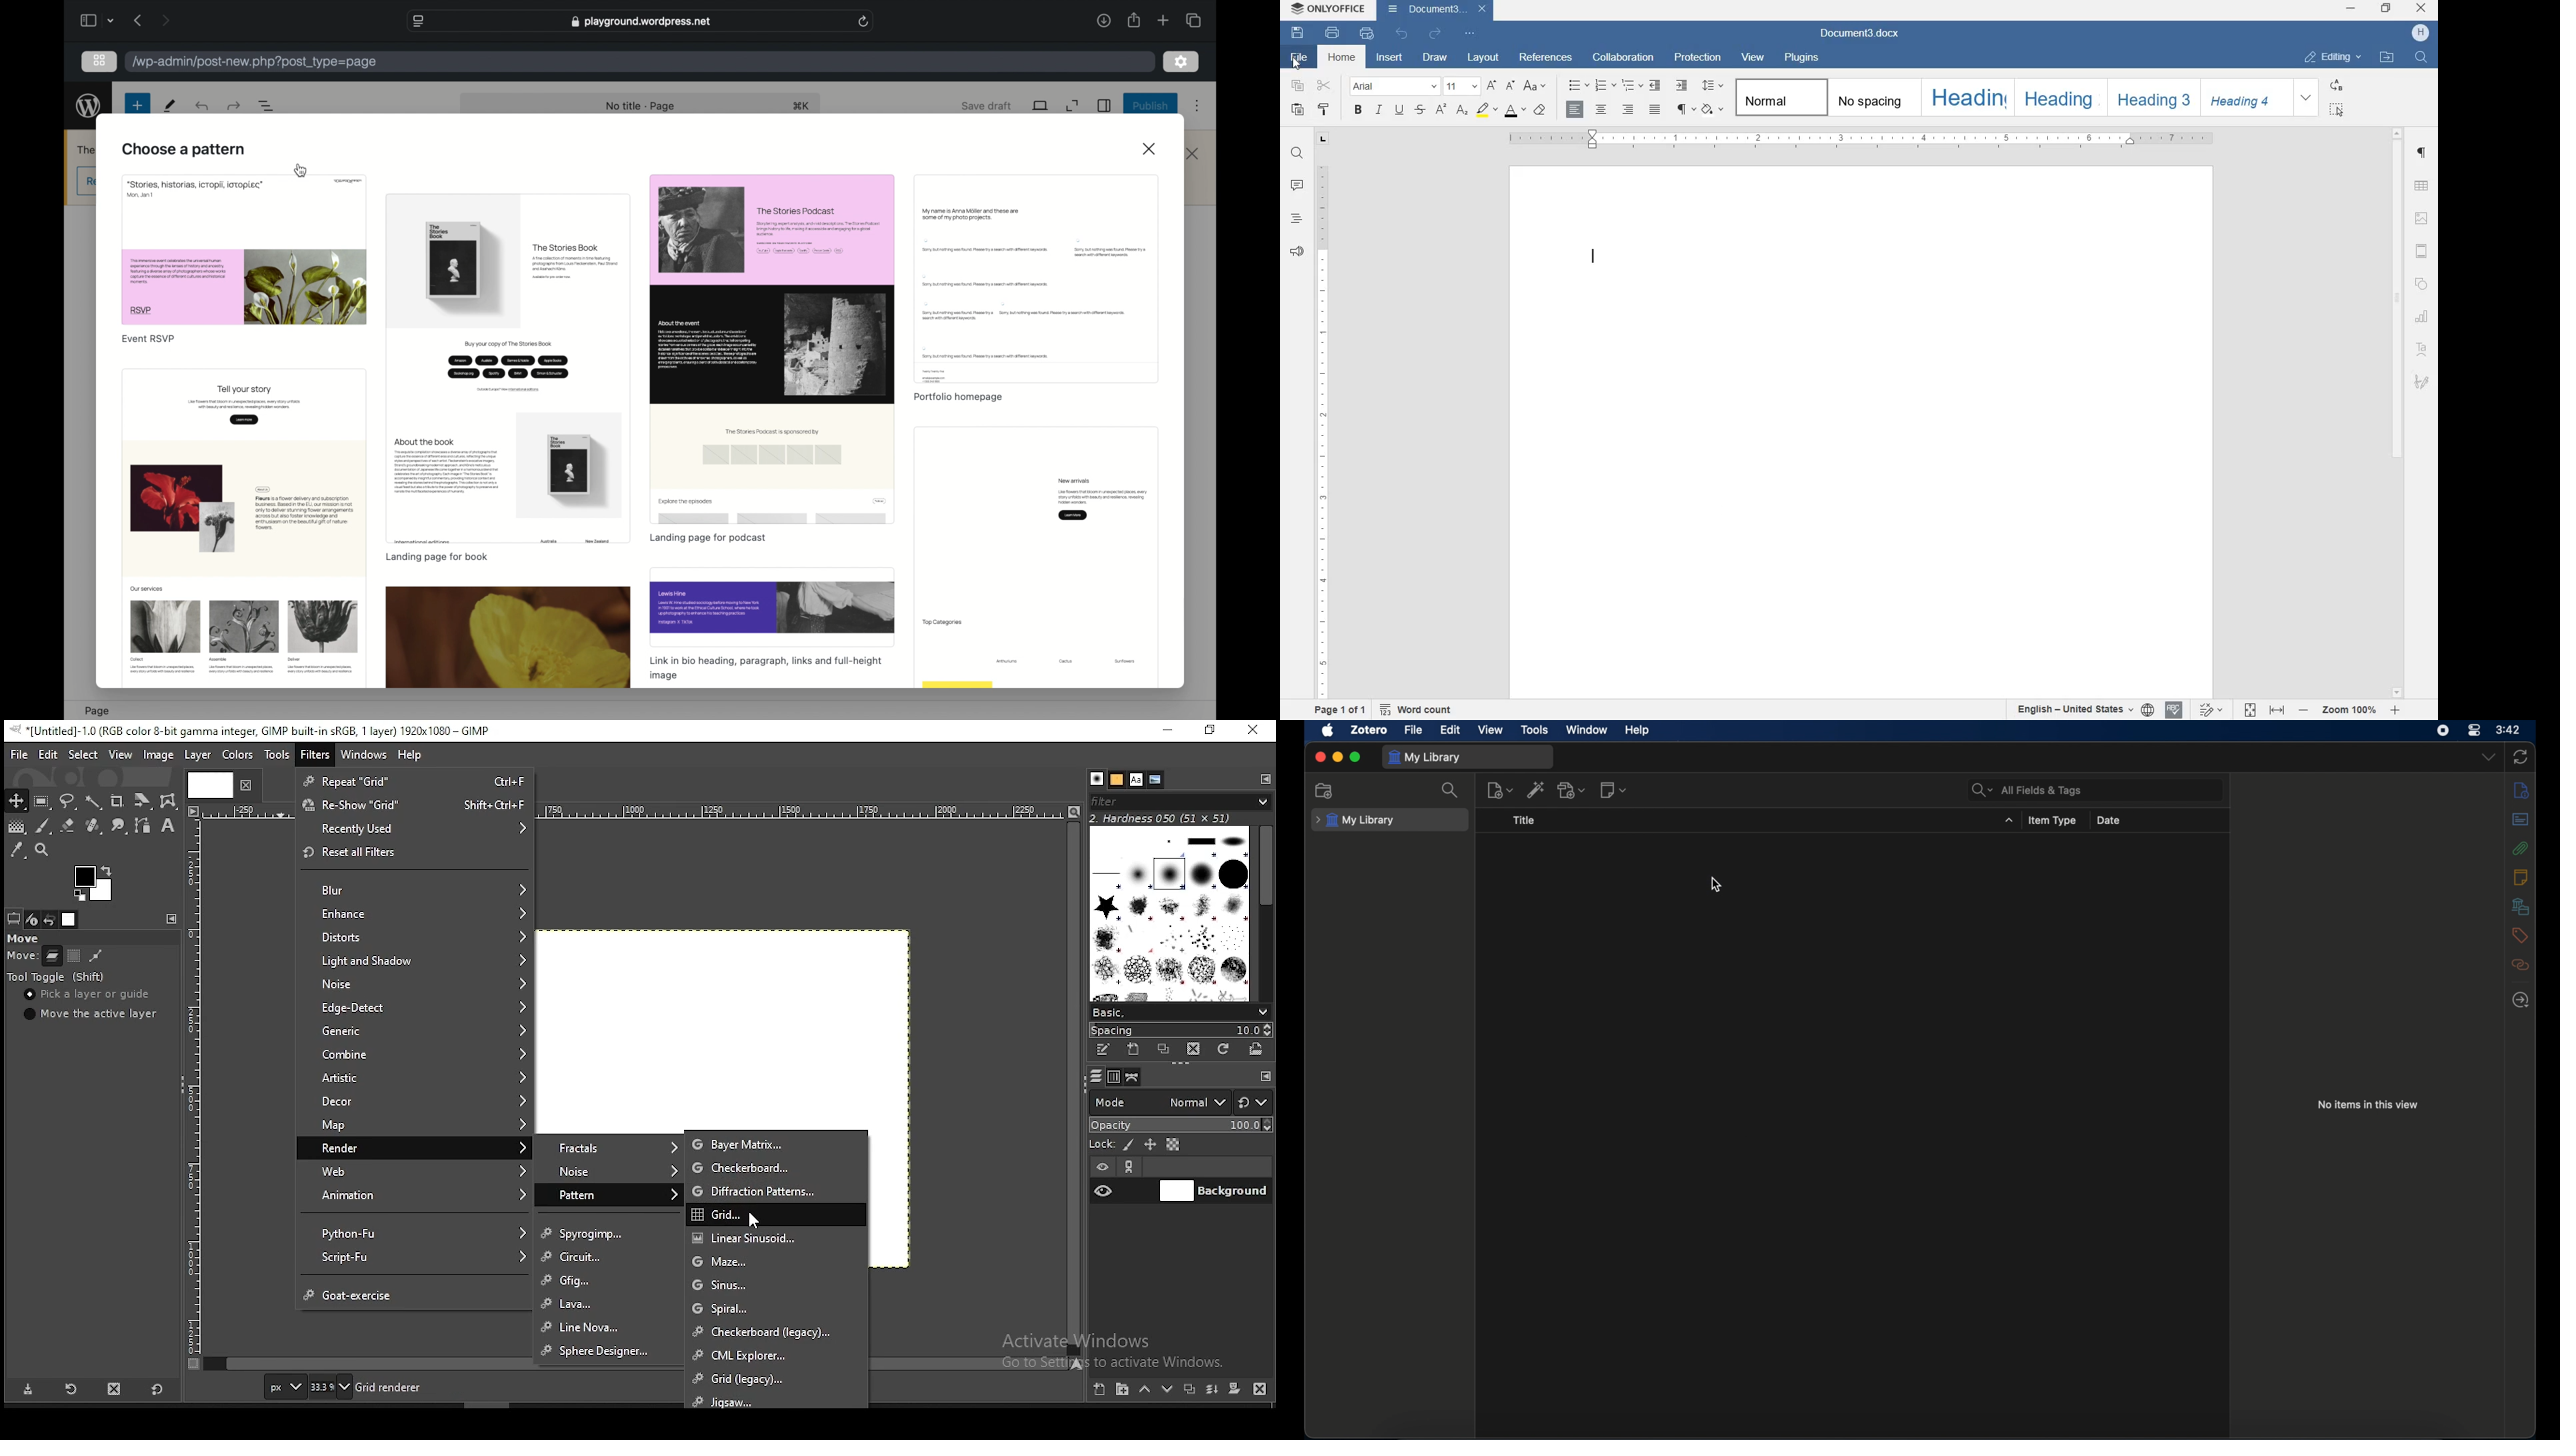 The width and height of the screenshot is (2576, 1456). What do you see at coordinates (2521, 935) in the screenshot?
I see `tags` at bounding box center [2521, 935].